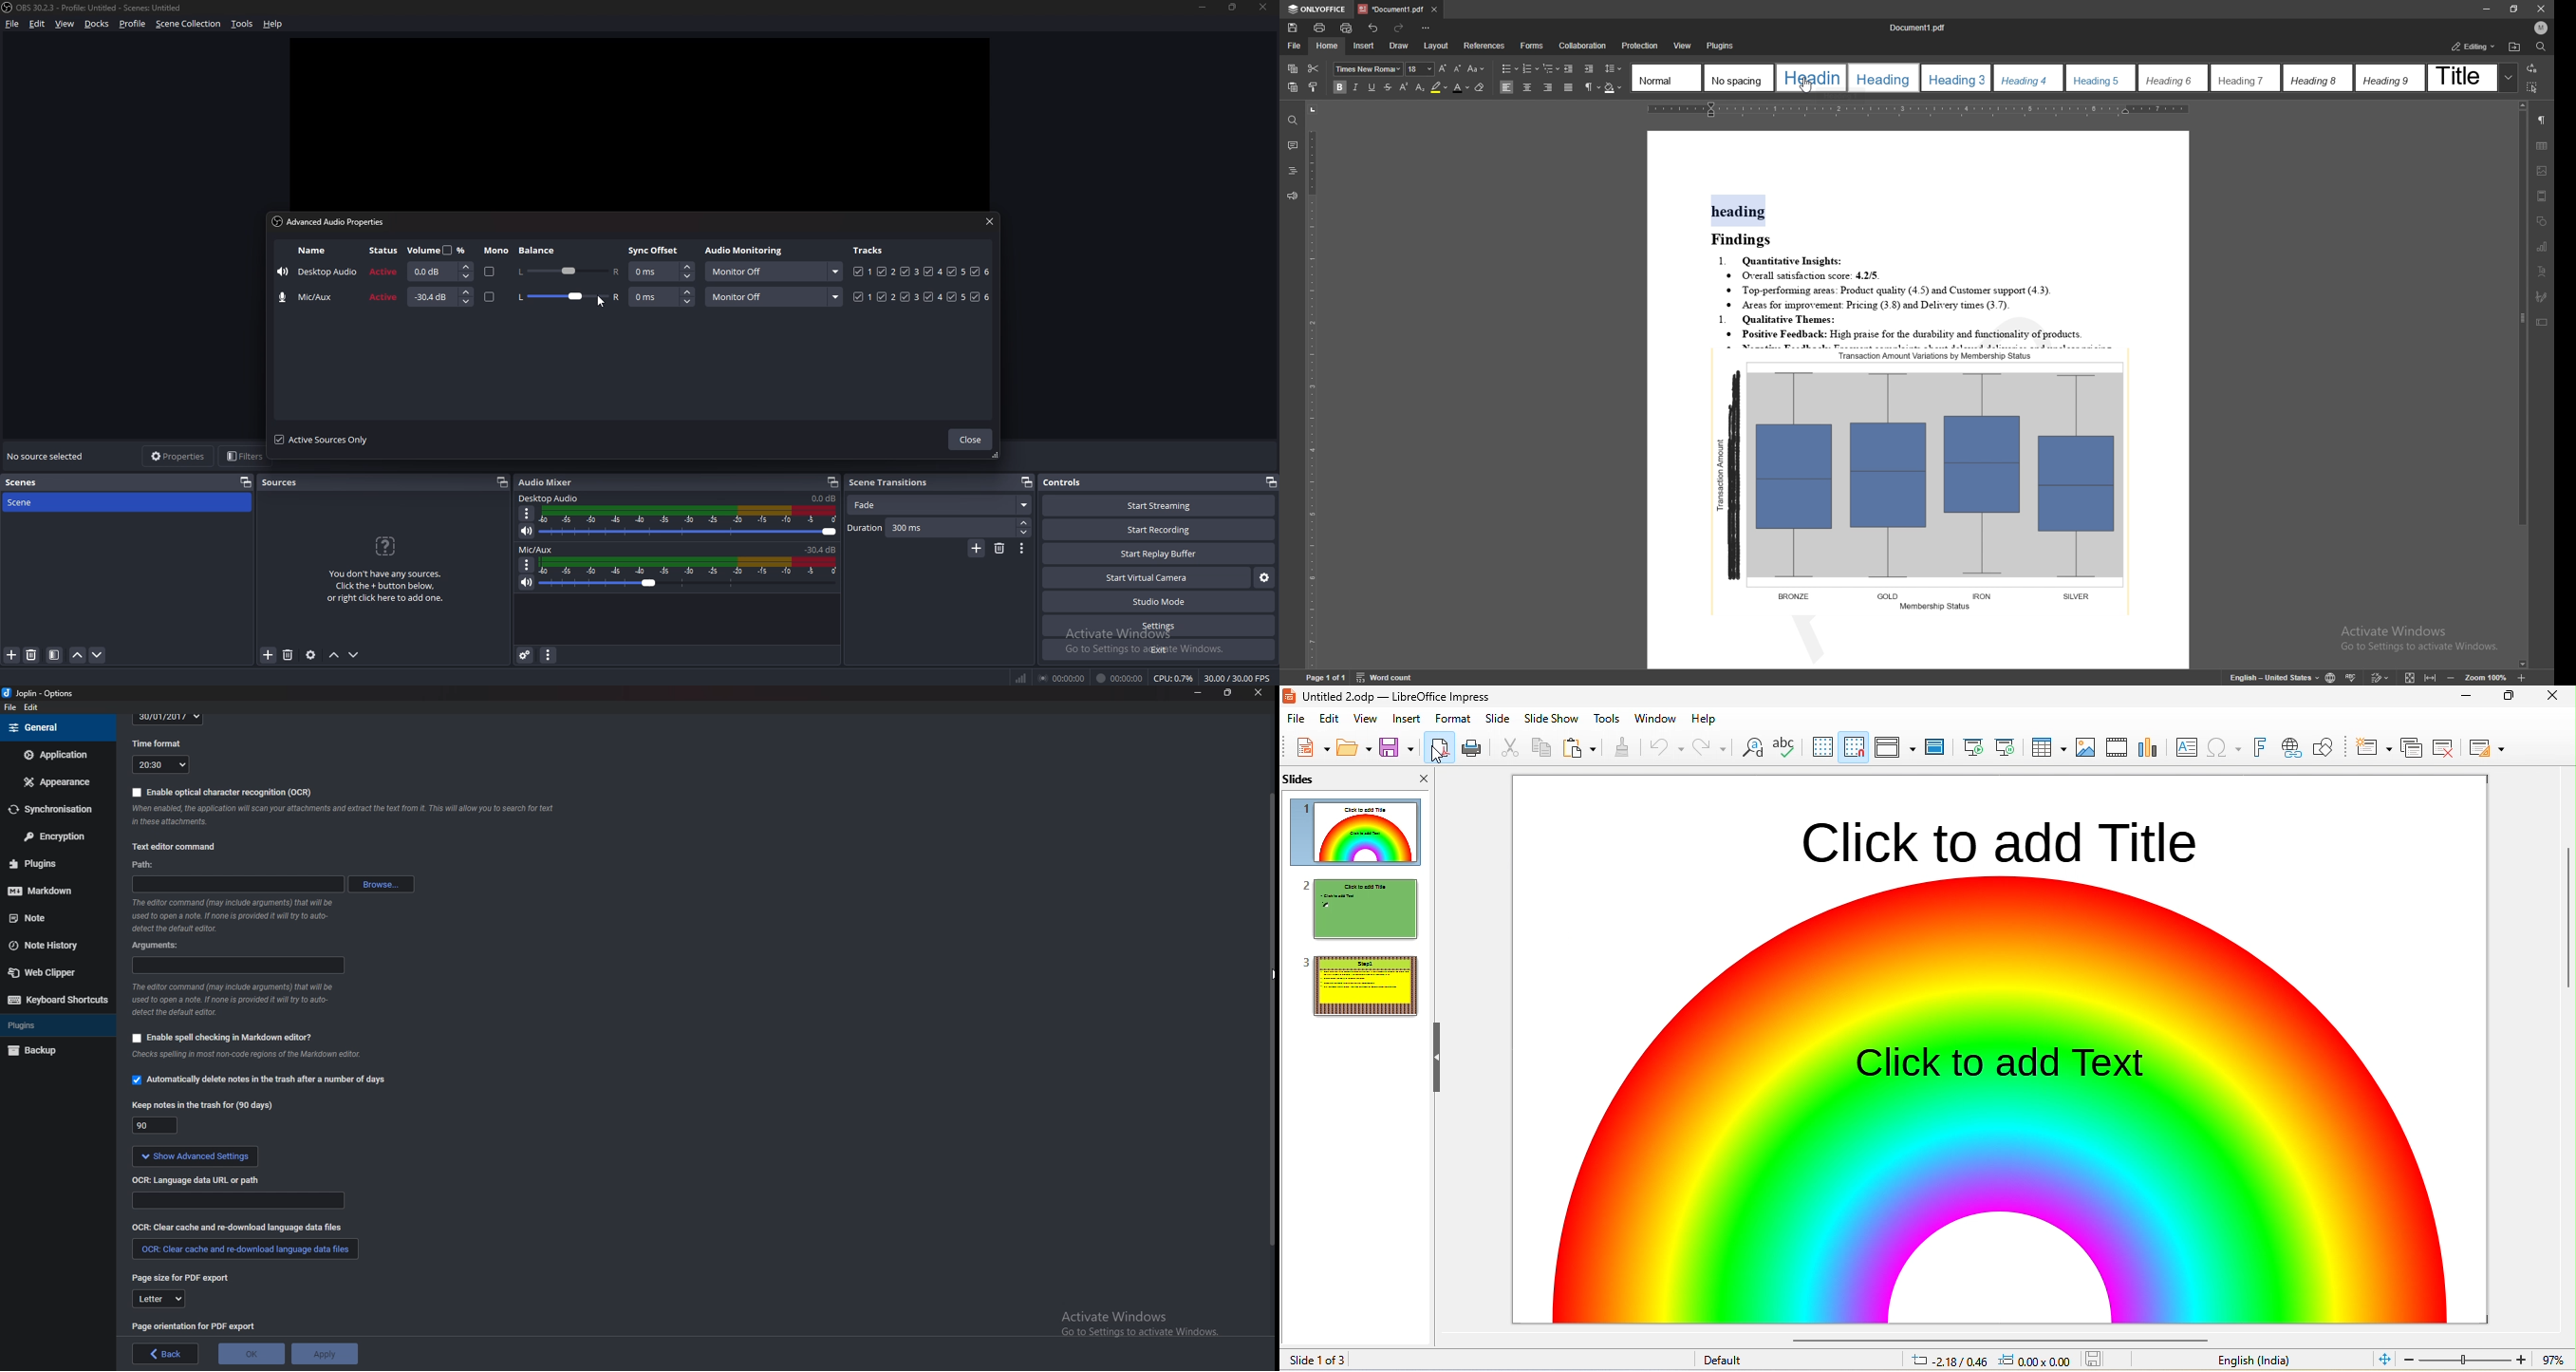  I want to click on CPU: 0.5%, so click(1175, 679).